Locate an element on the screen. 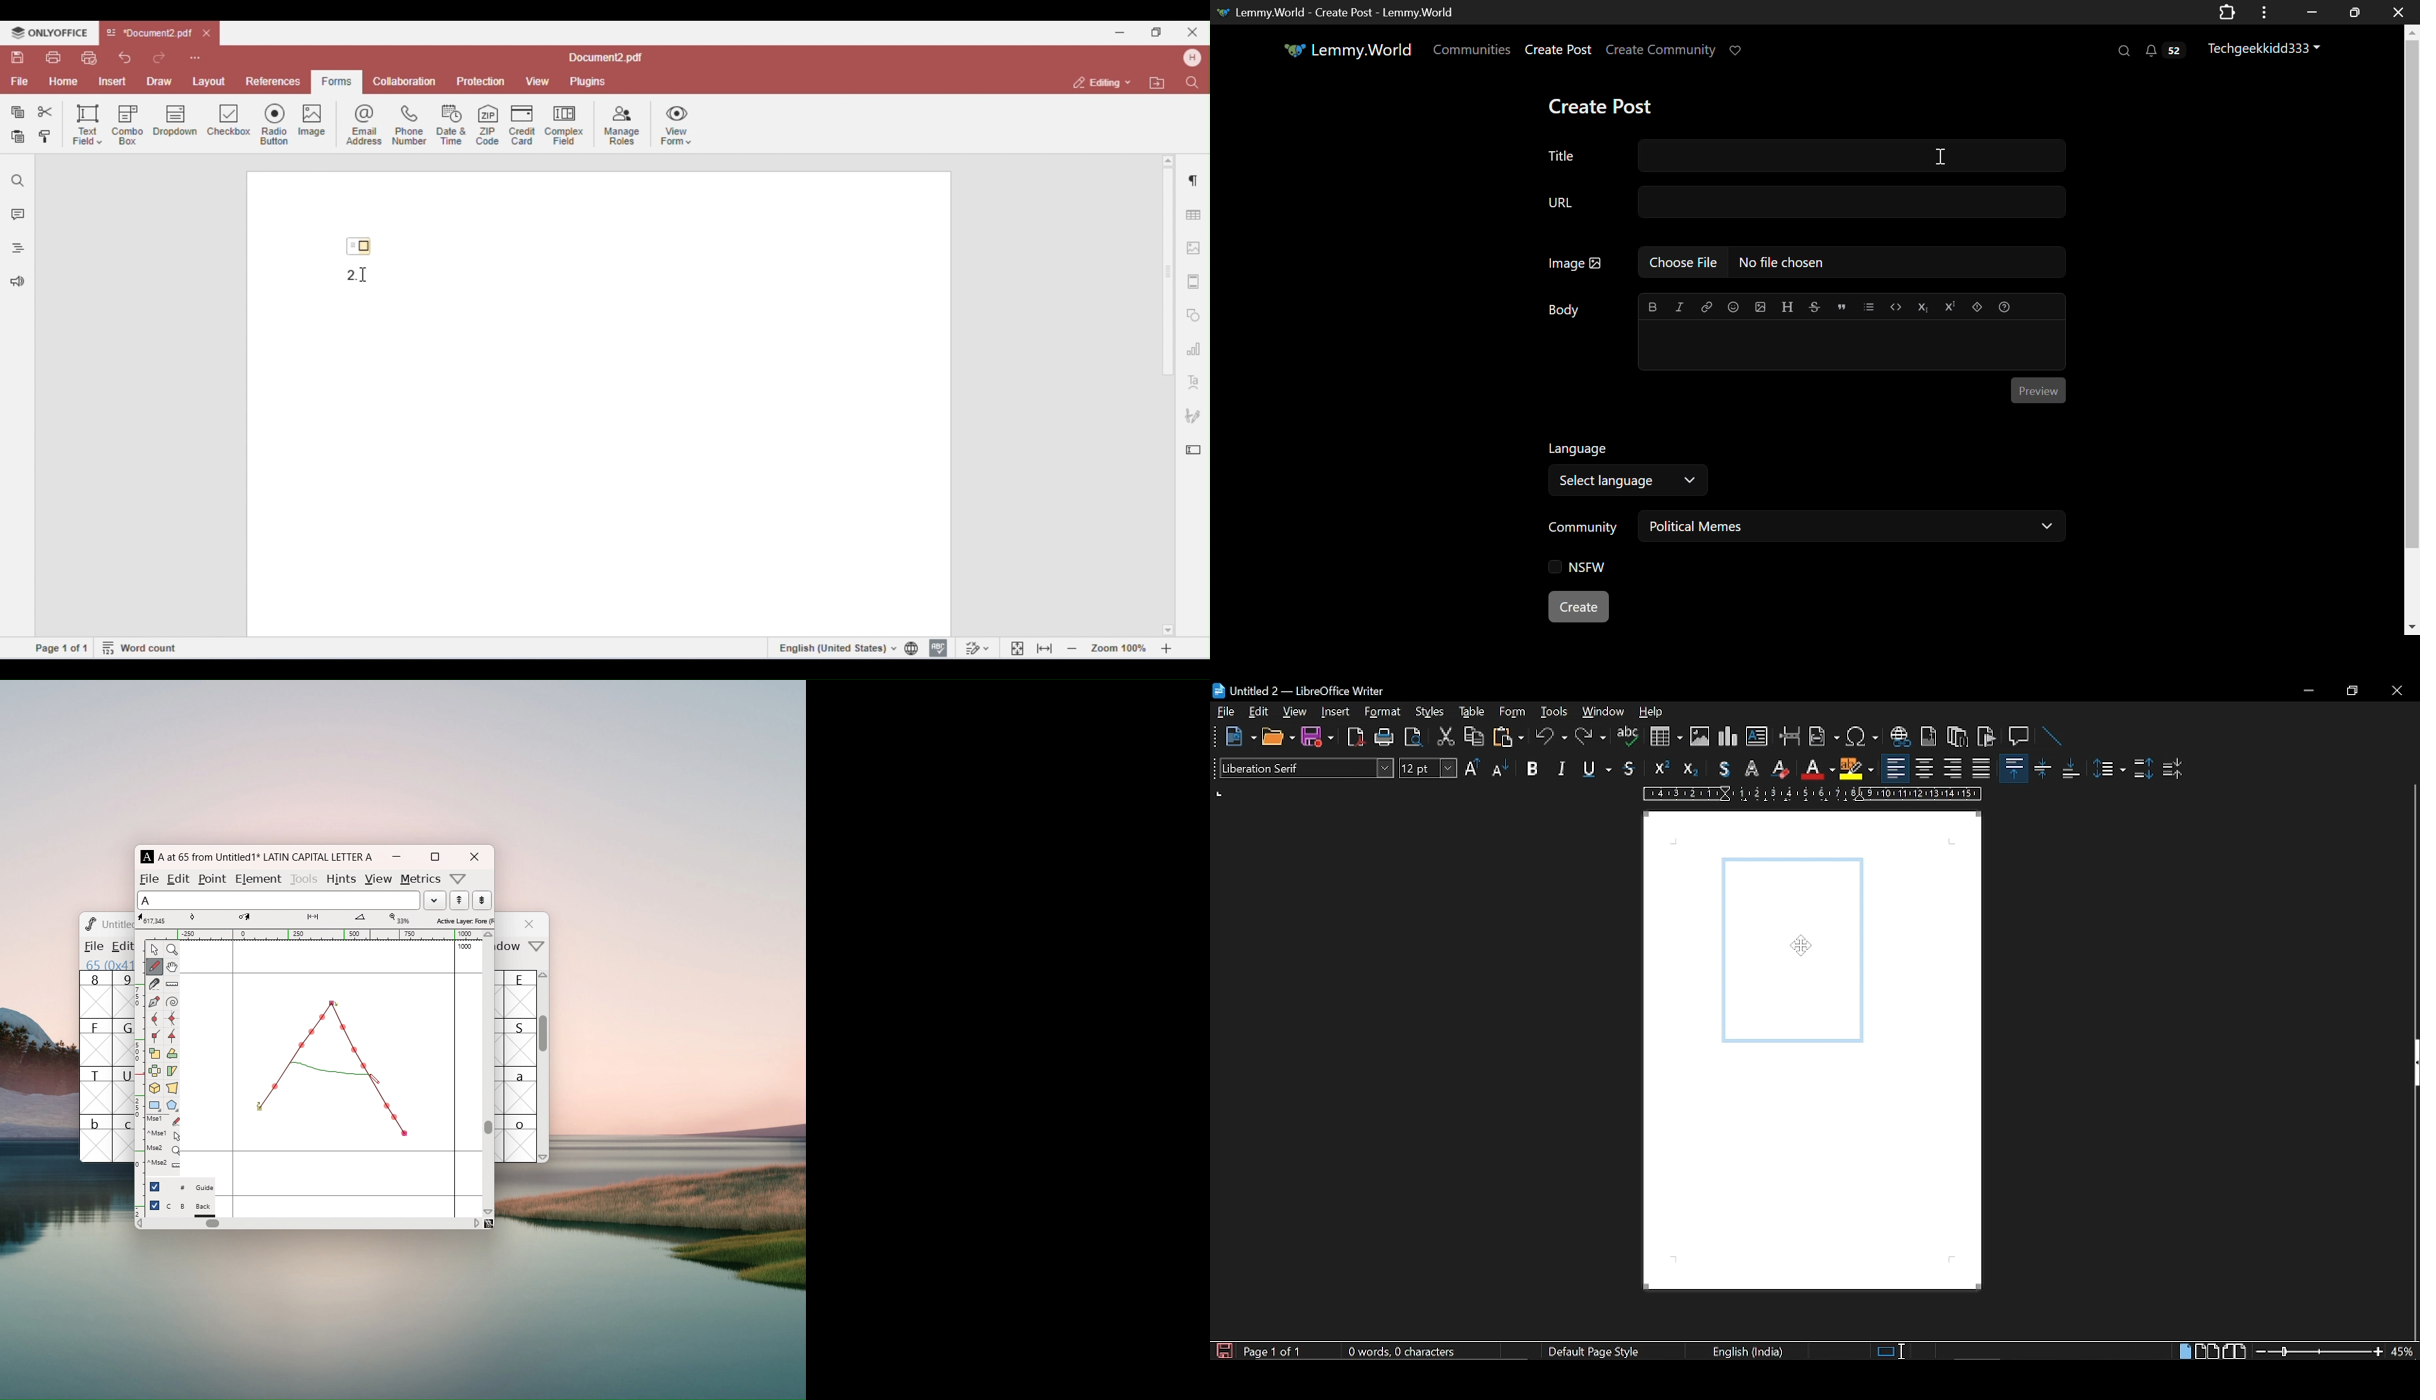 This screenshot has width=2436, height=1400. vertical ruler is located at coordinates (139, 1077).